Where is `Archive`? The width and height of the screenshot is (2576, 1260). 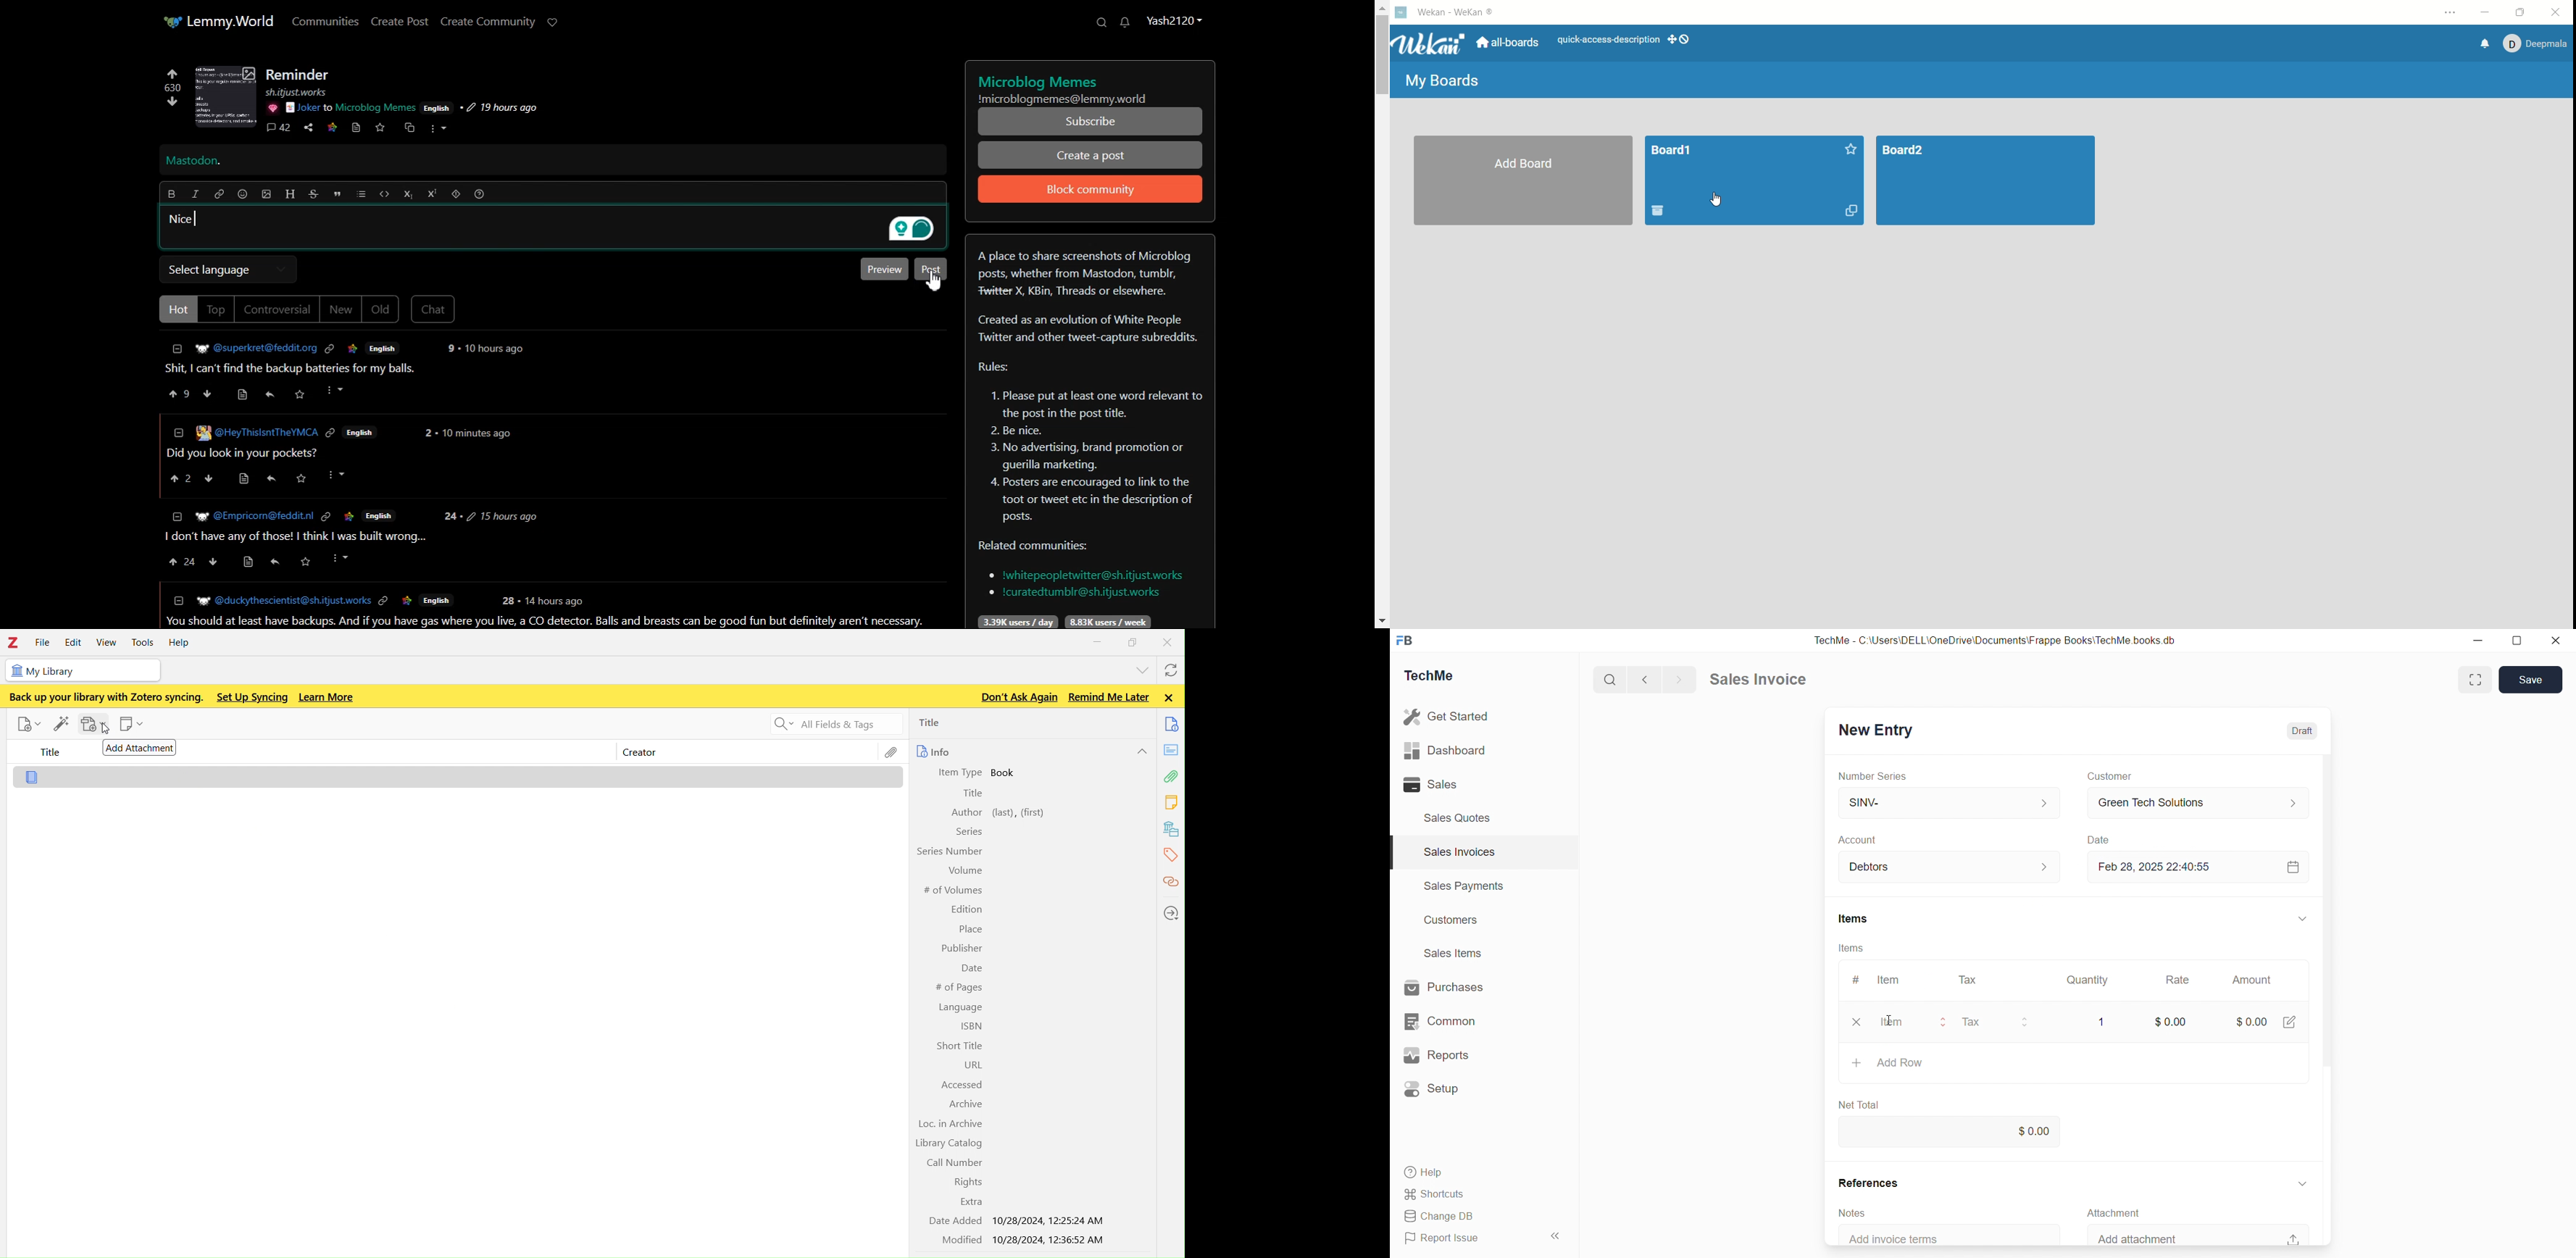
Archive is located at coordinates (966, 1104).